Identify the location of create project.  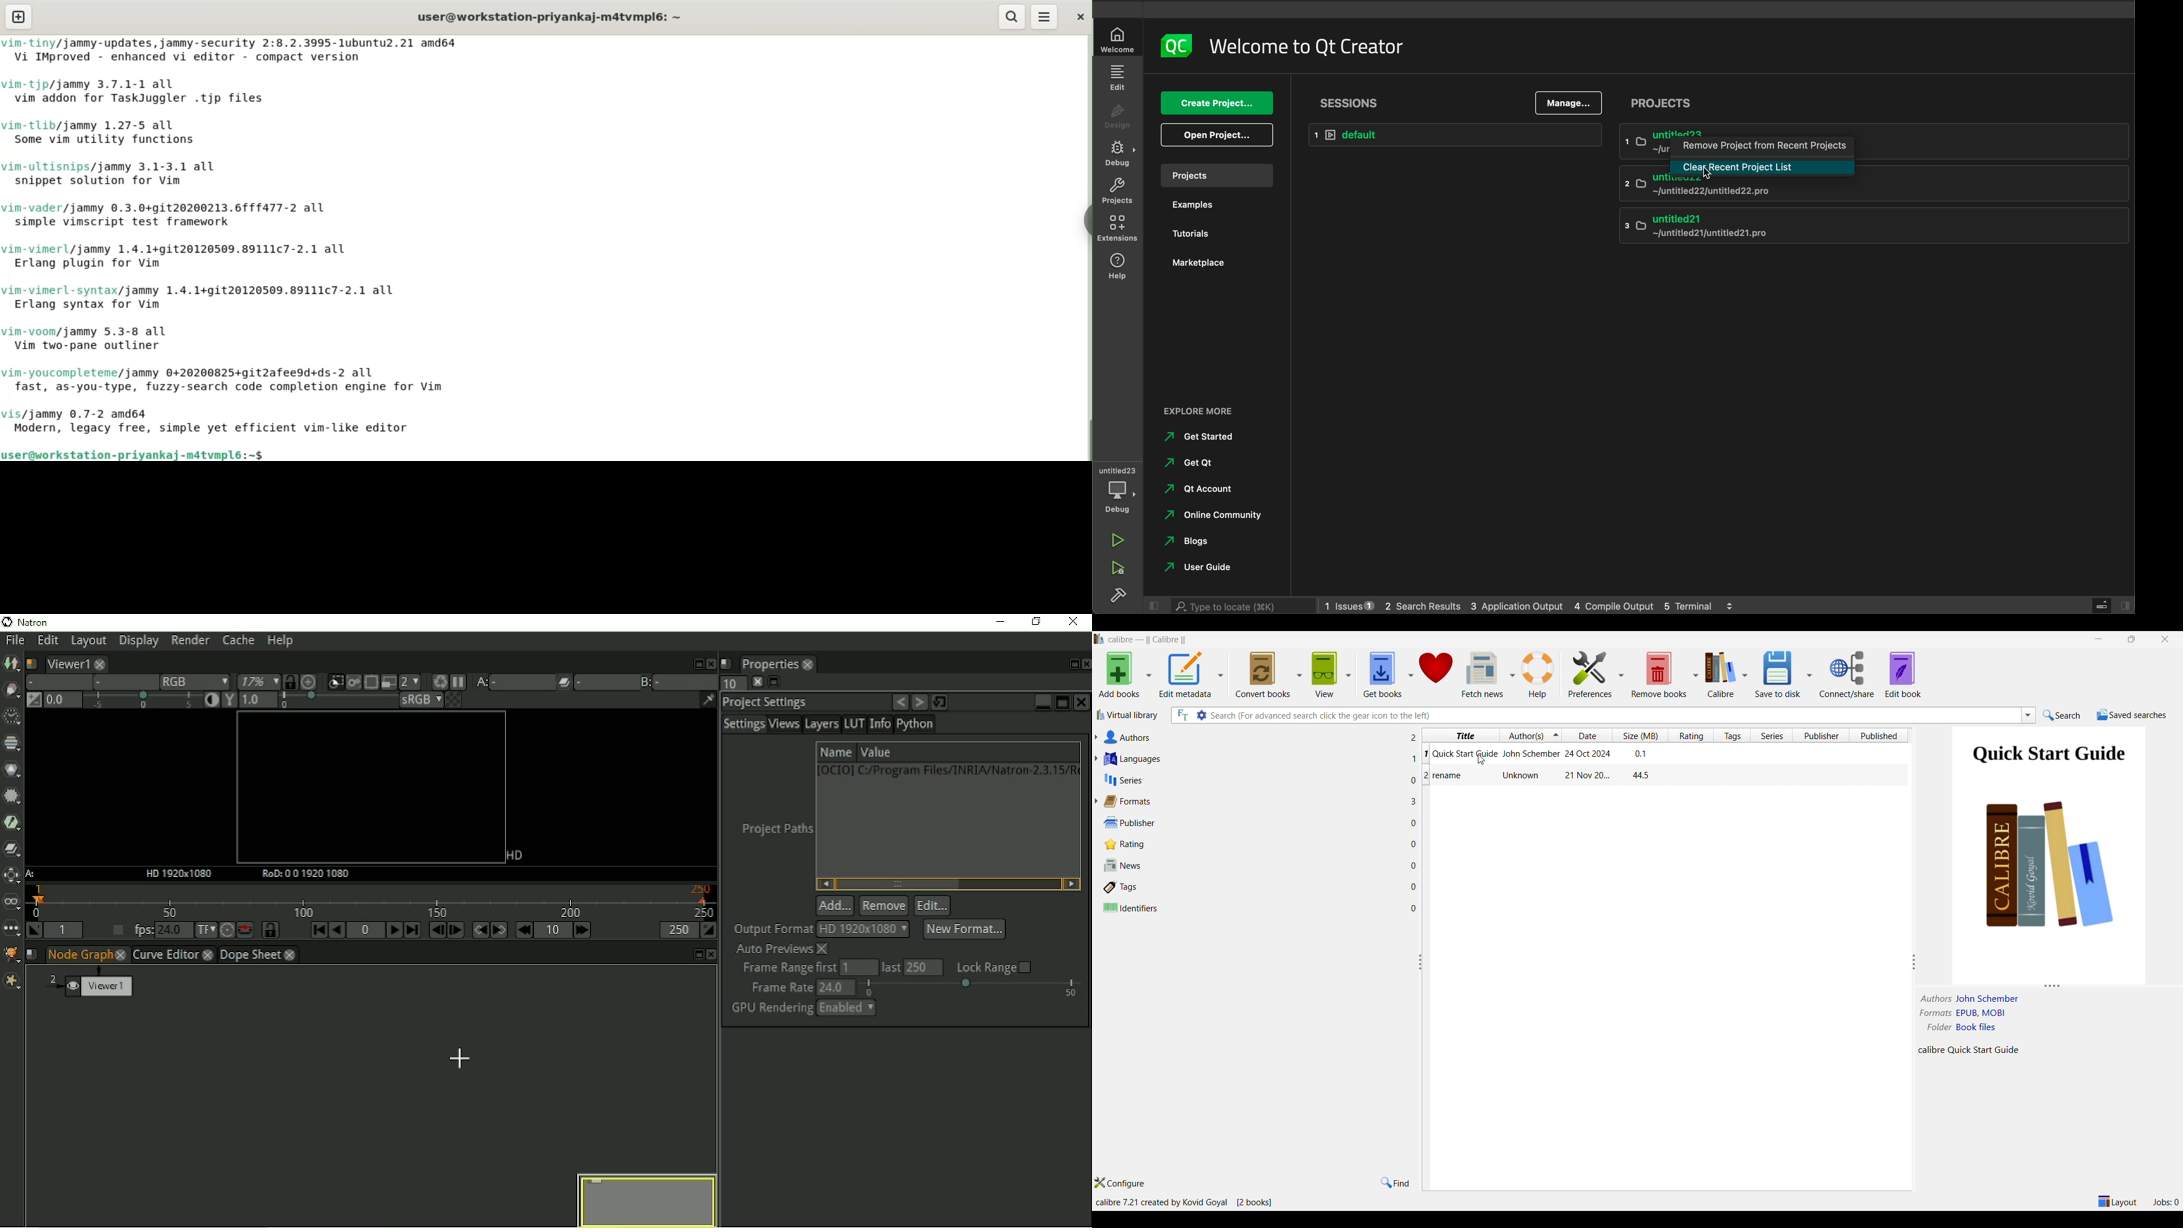
(1215, 103).